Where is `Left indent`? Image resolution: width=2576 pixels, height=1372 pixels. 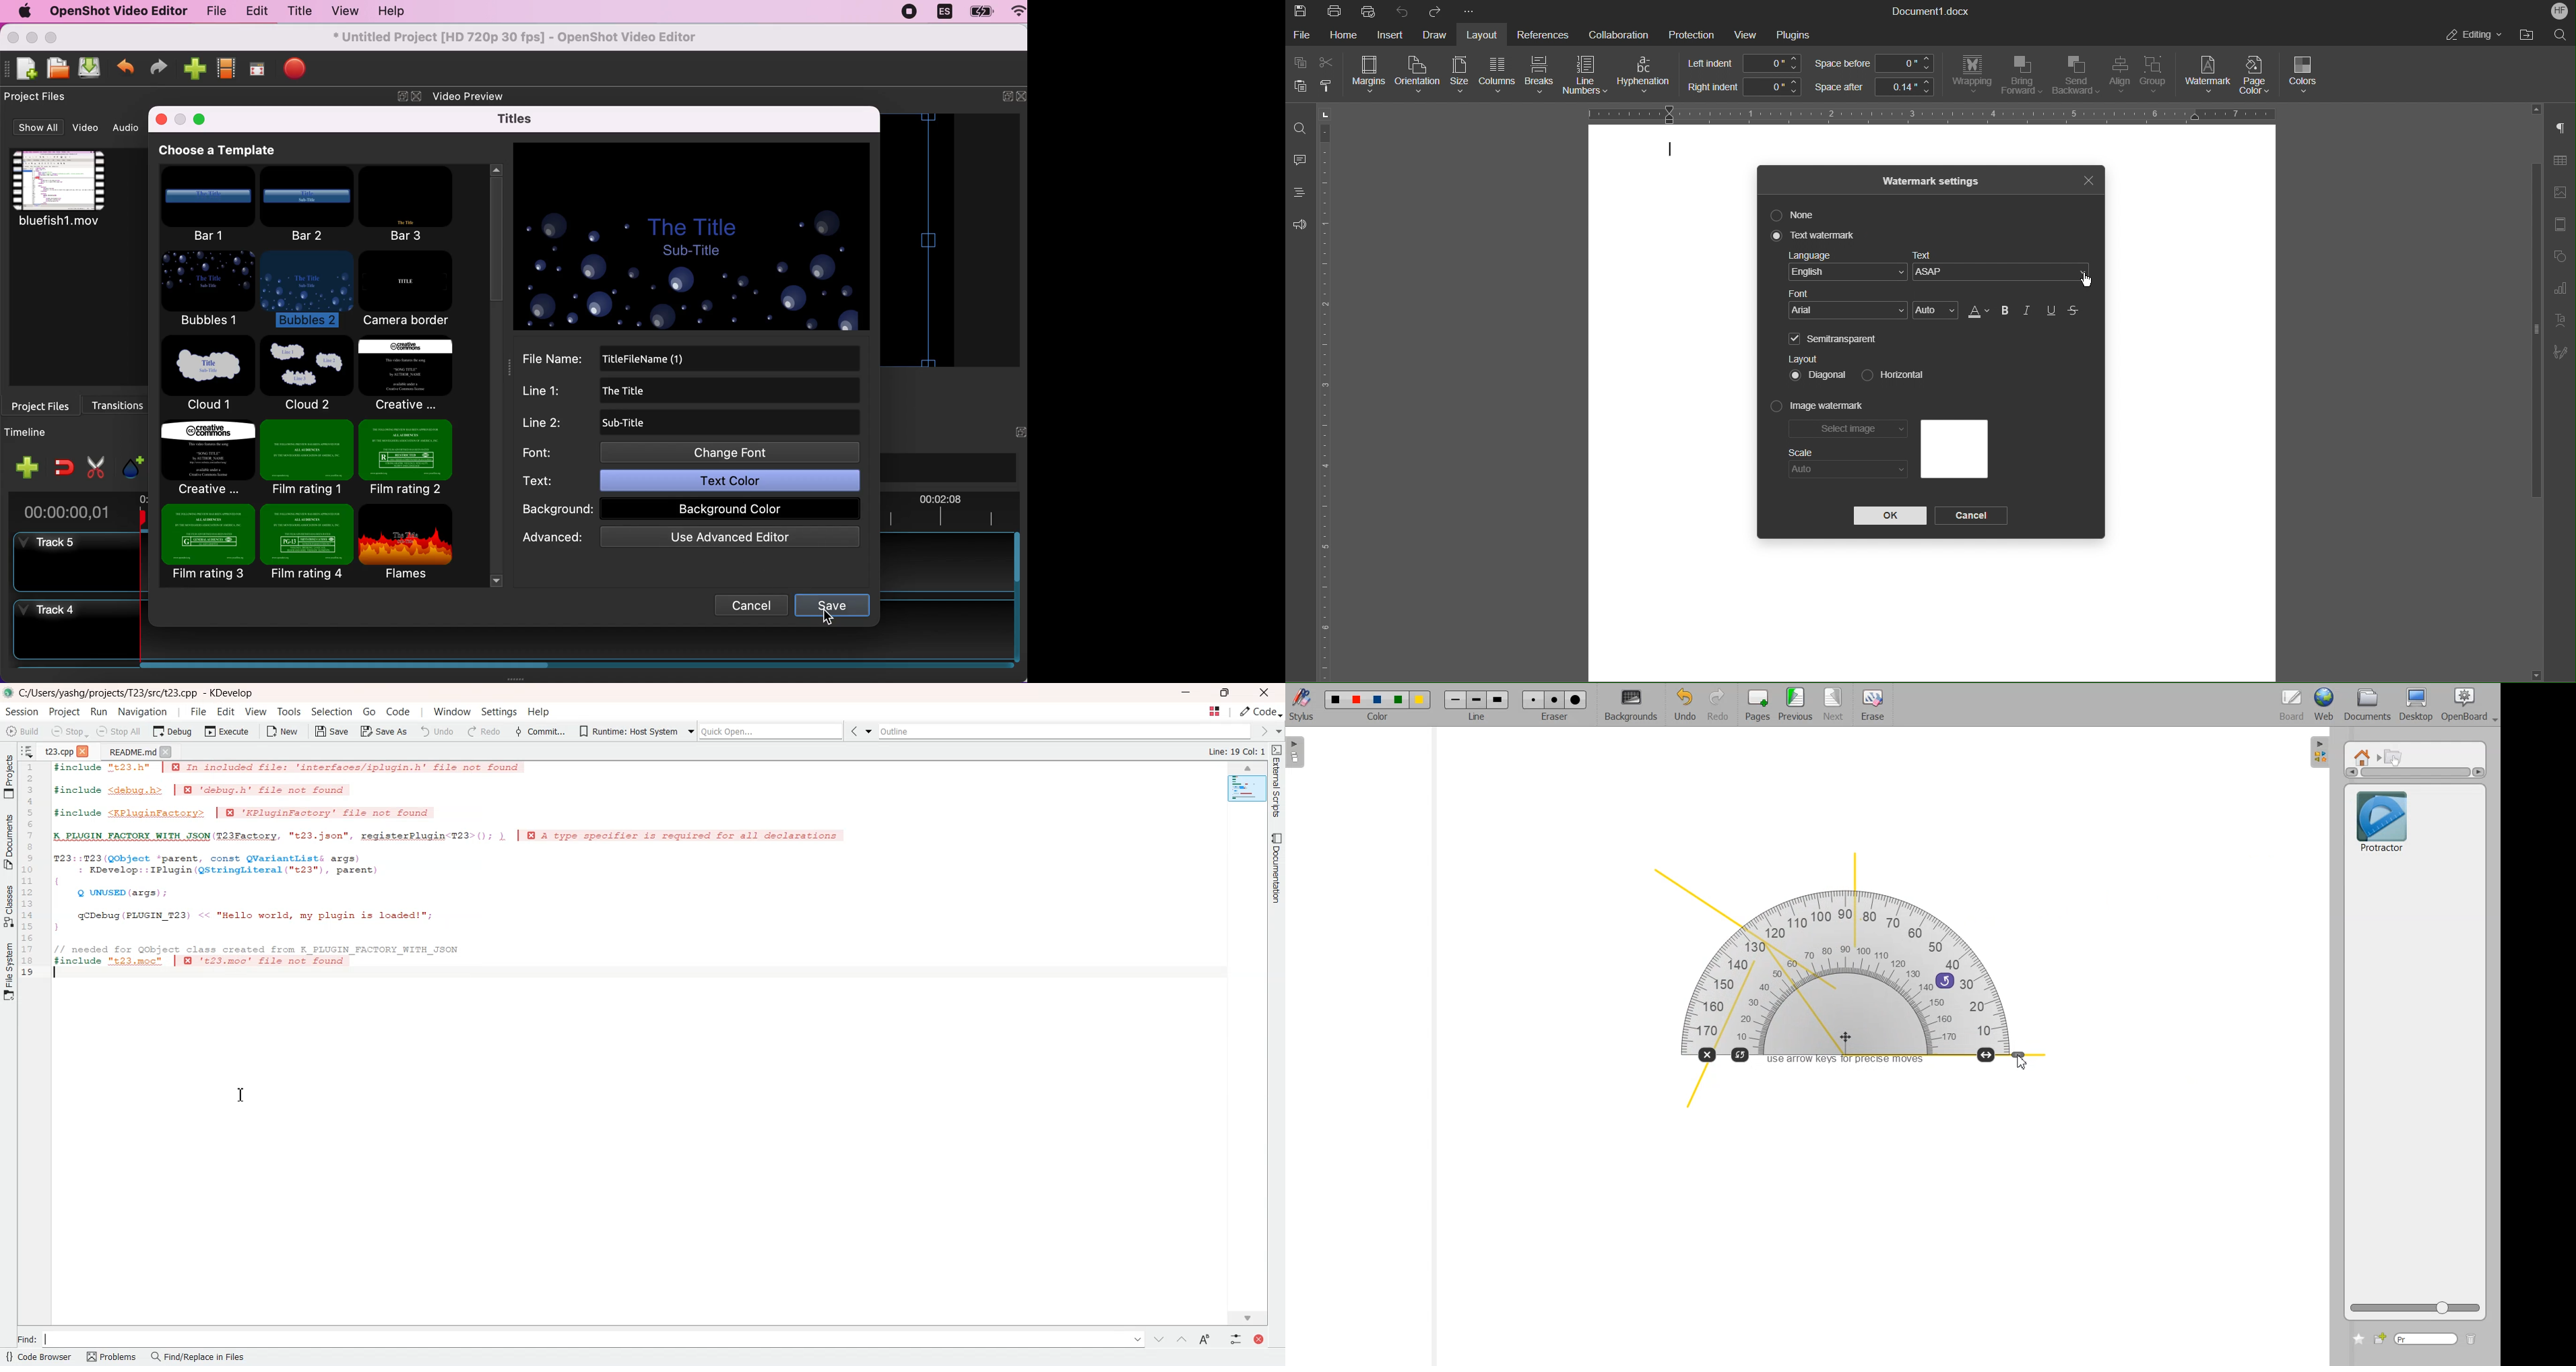 Left indent is located at coordinates (1745, 63).